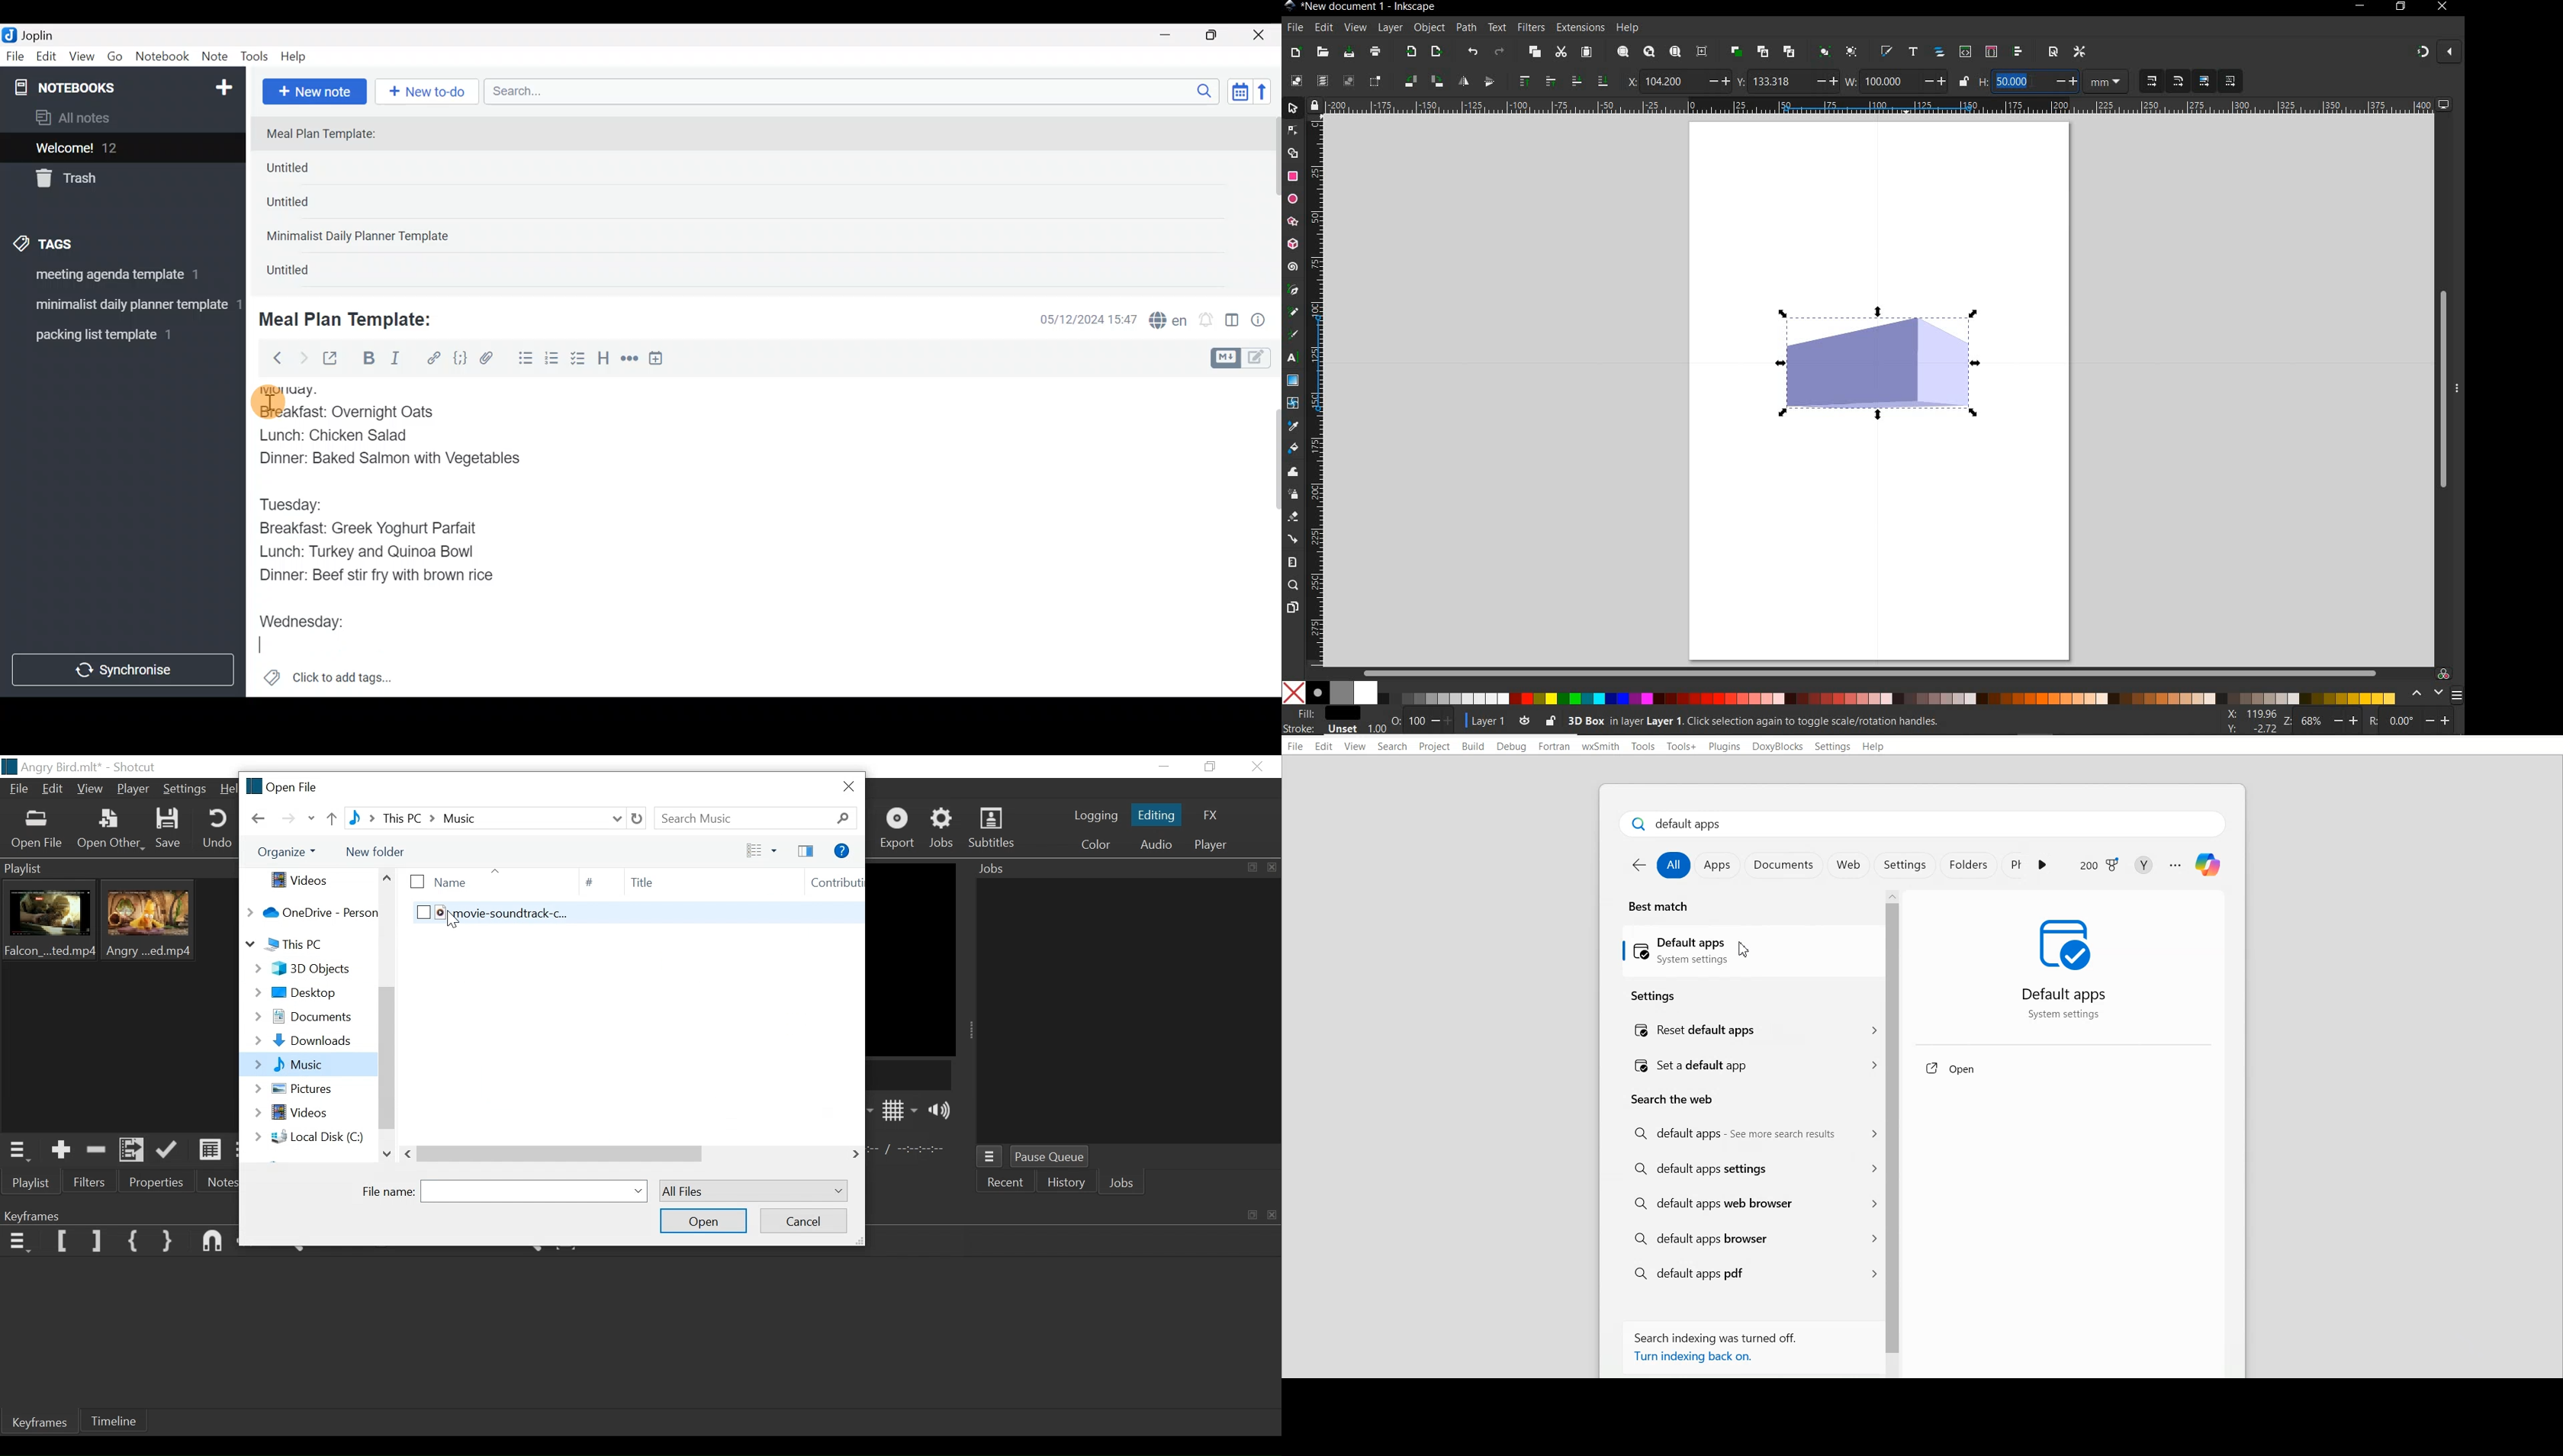  Describe the element at coordinates (1661, 906) in the screenshot. I see `Title` at that location.